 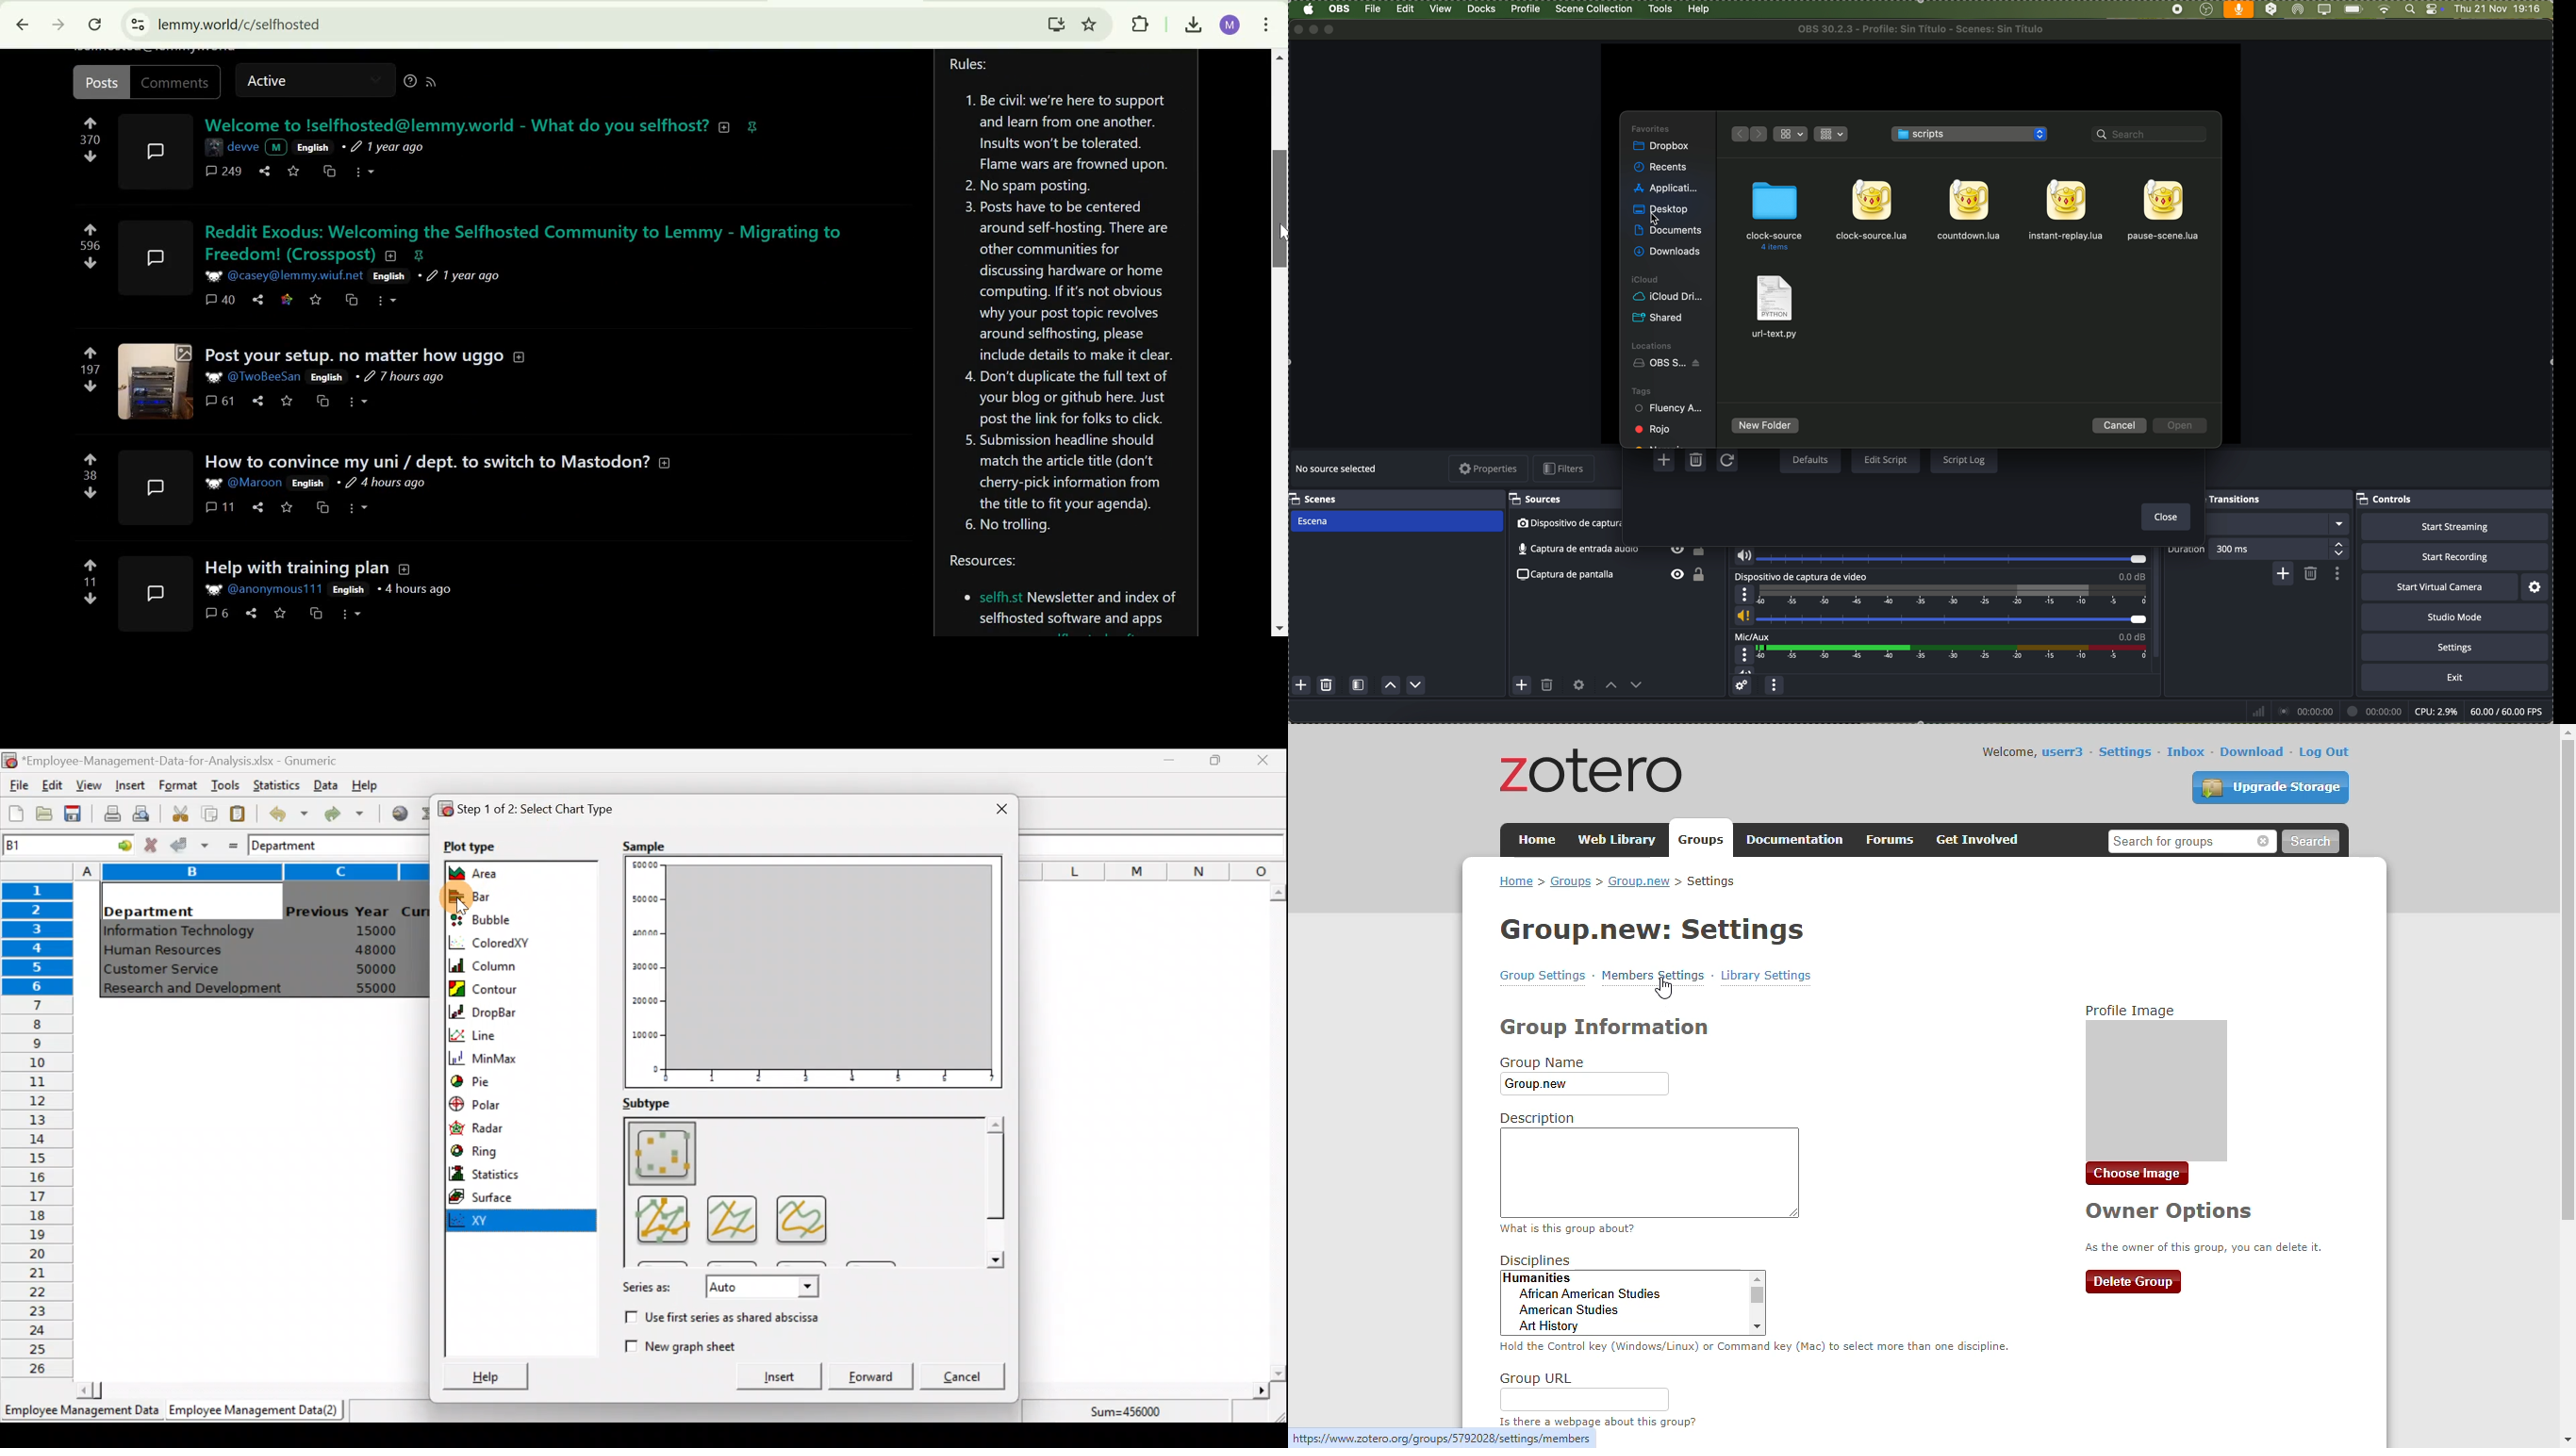 What do you see at coordinates (1810, 460) in the screenshot?
I see `defaults` at bounding box center [1810, 460].